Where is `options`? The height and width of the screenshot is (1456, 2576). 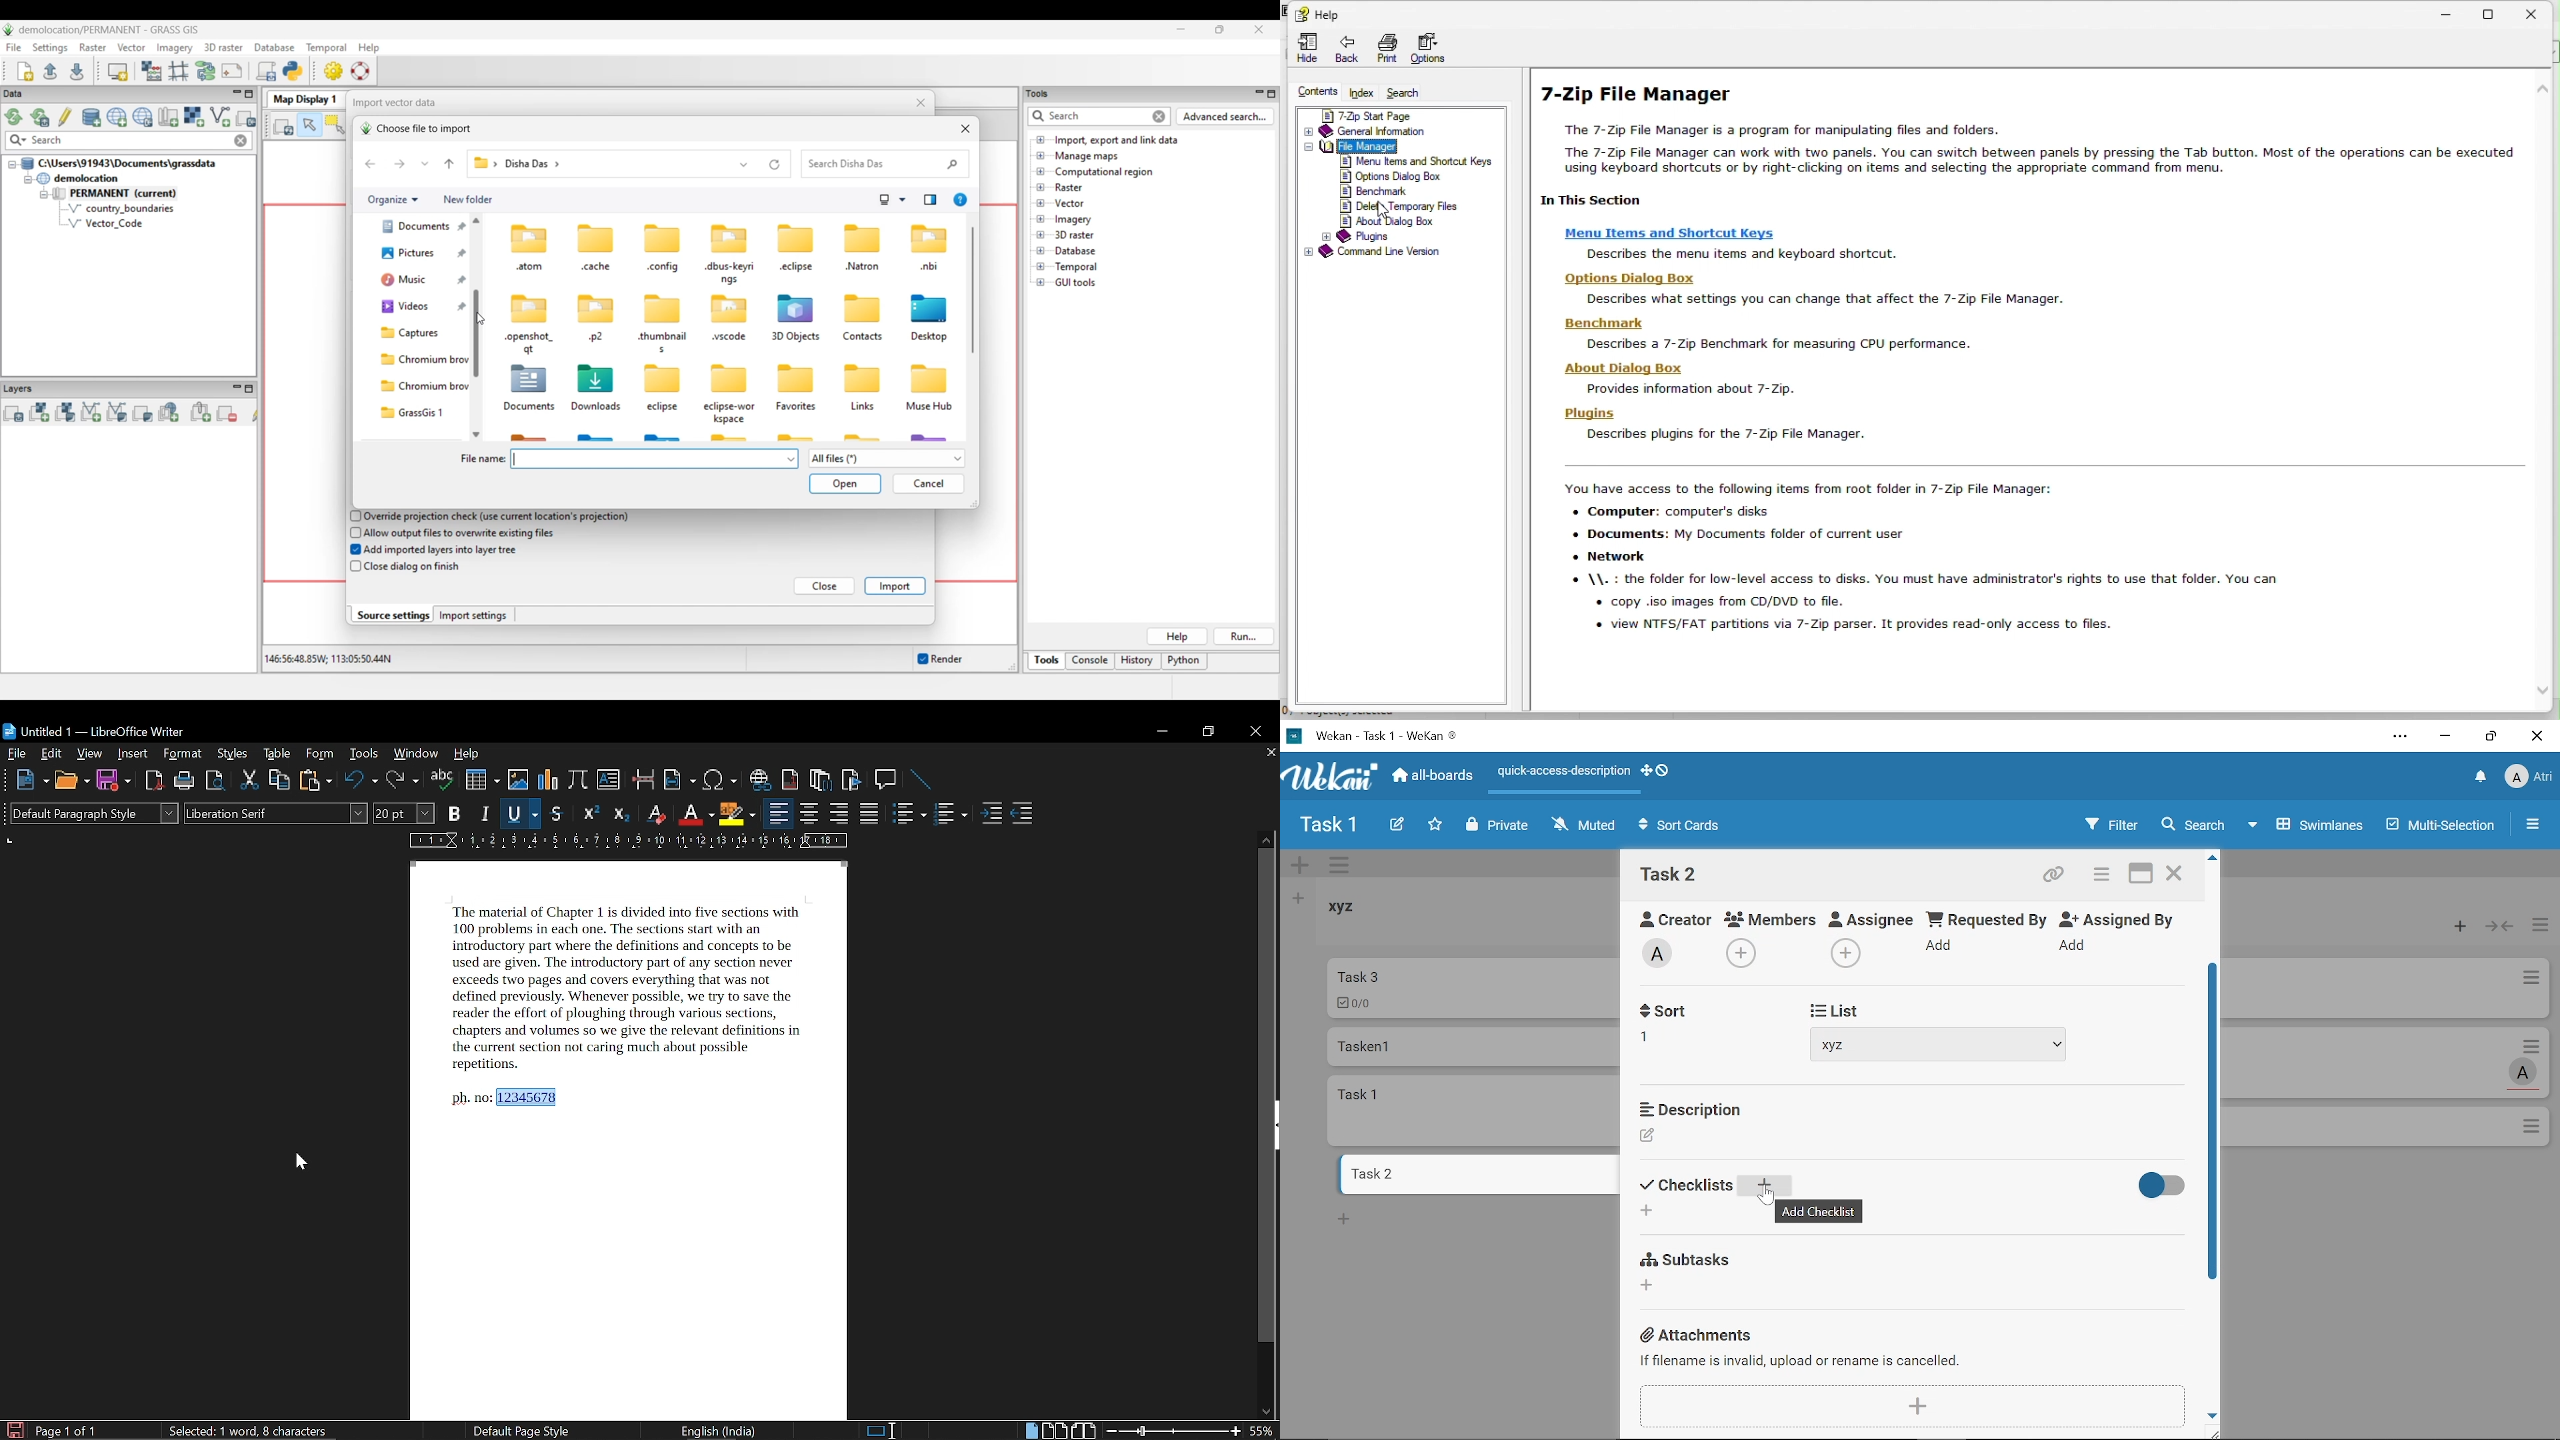 options is located at coordinates (1435, 51).